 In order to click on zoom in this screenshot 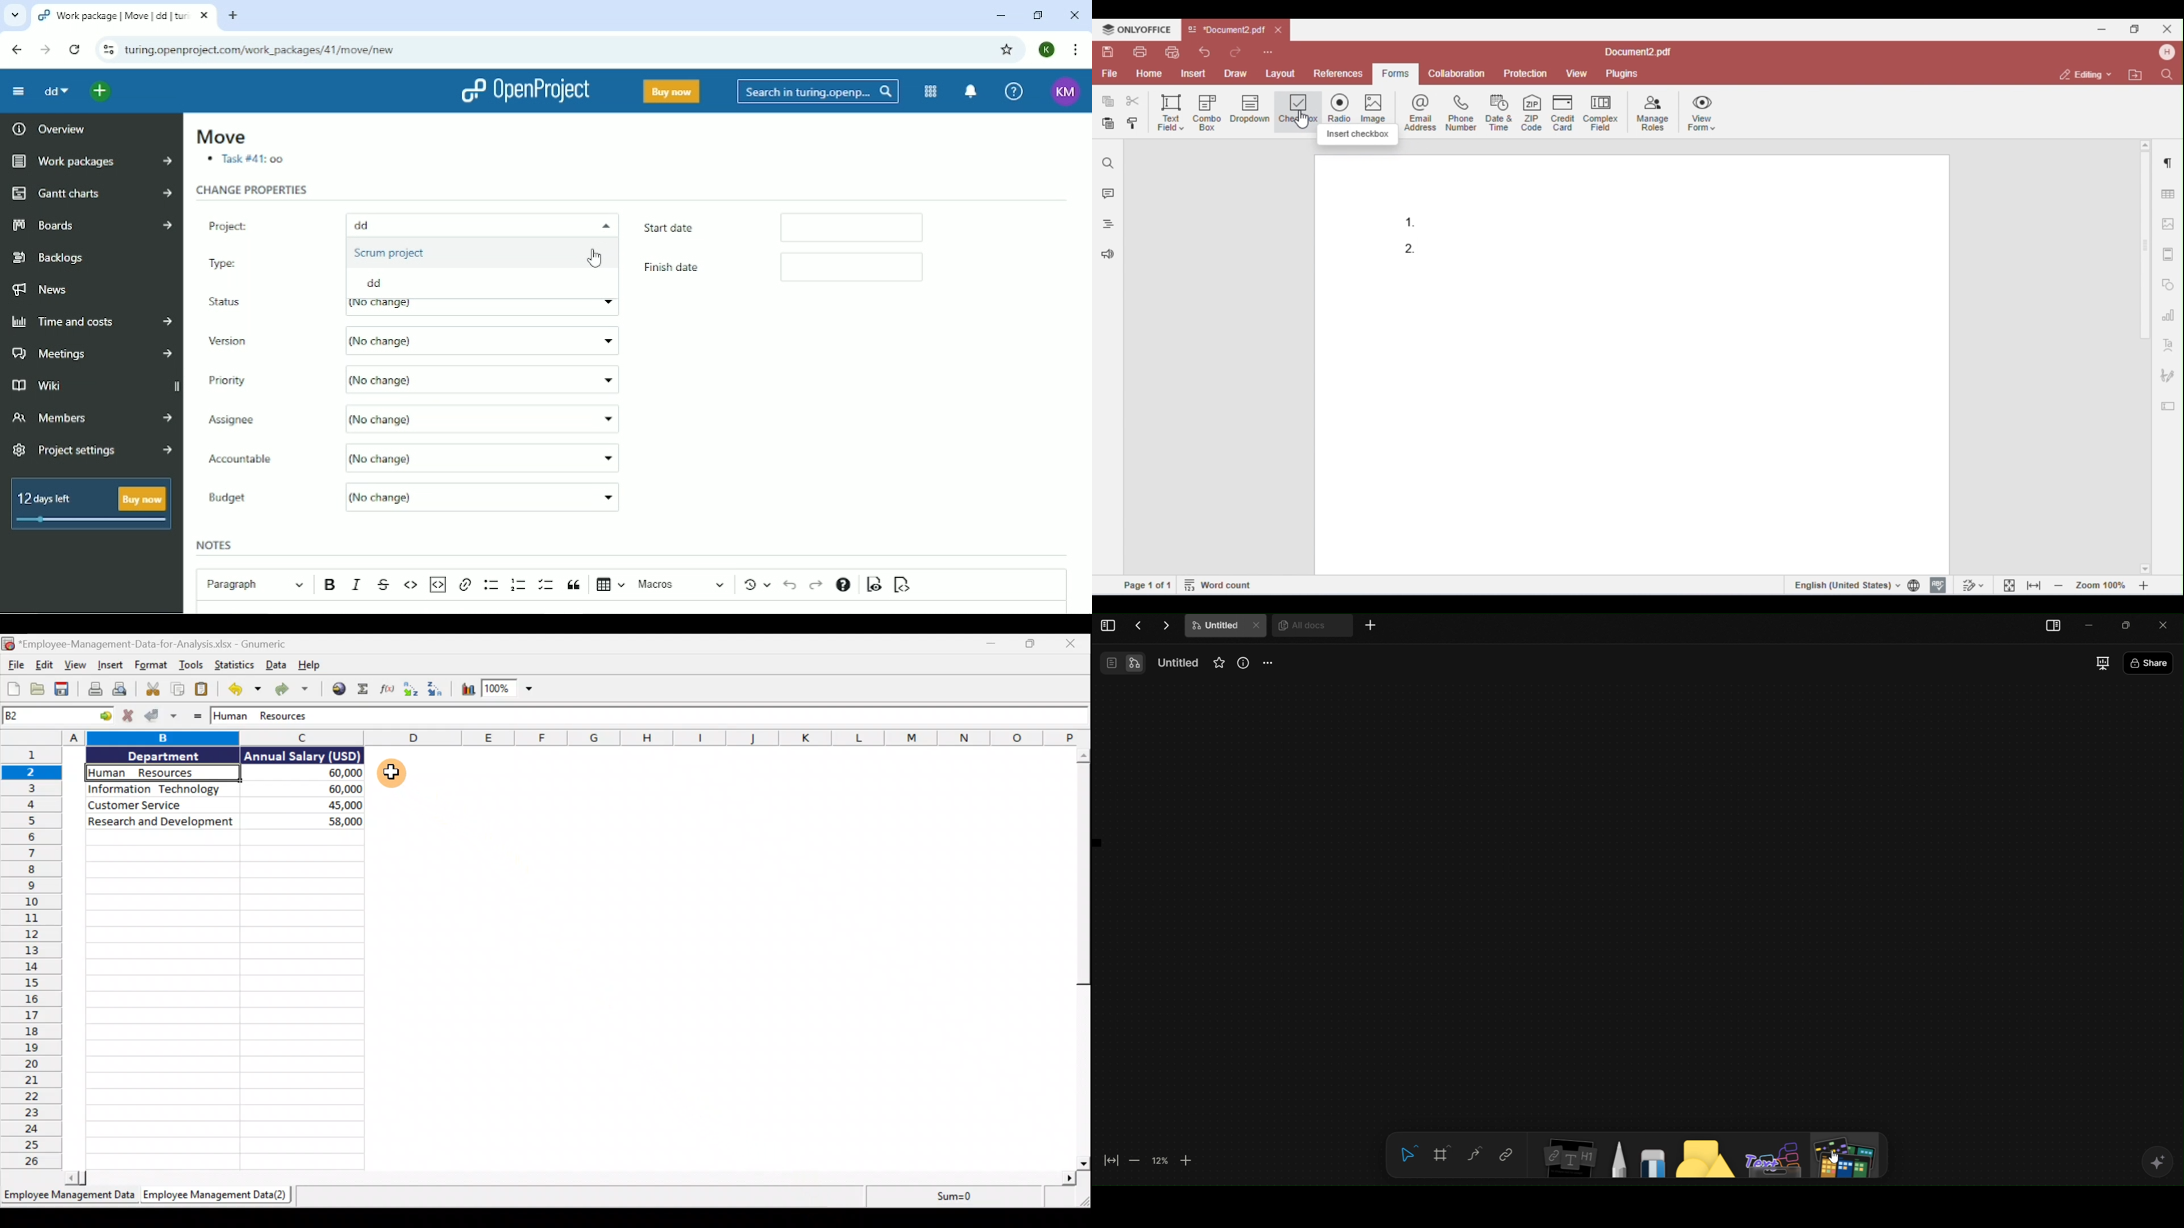, I will do `click(515, 690)`.